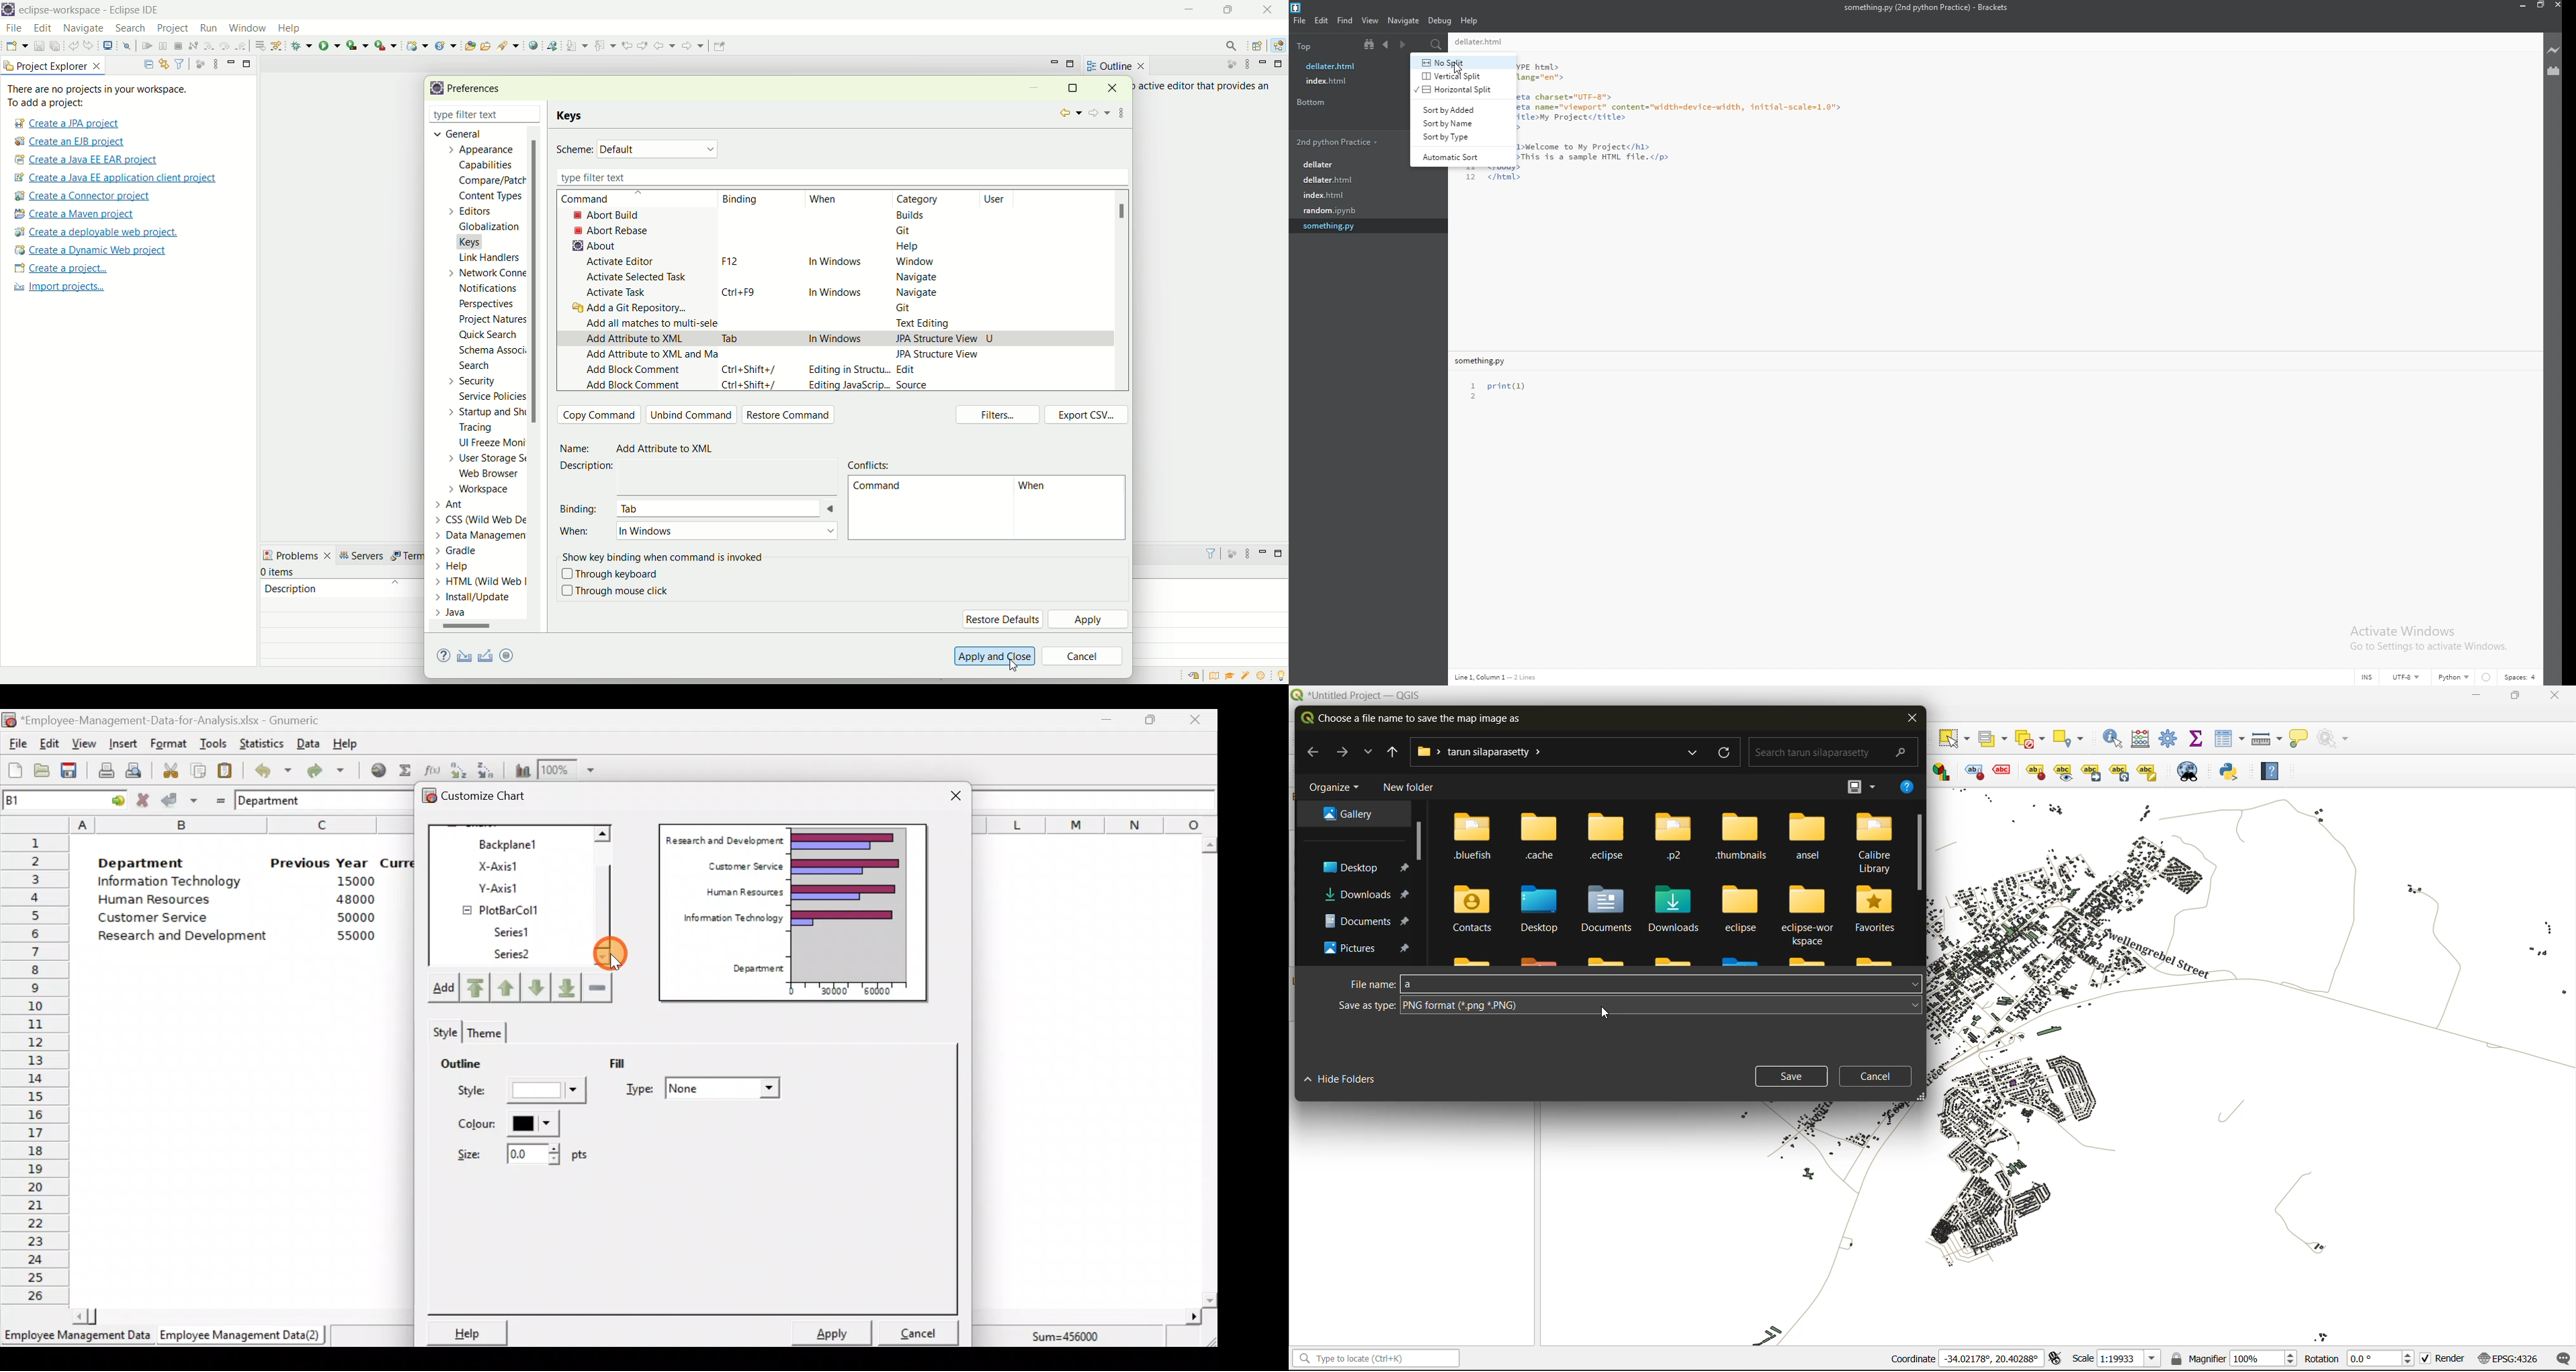  I want to click on maximize, so click(1281, 64).